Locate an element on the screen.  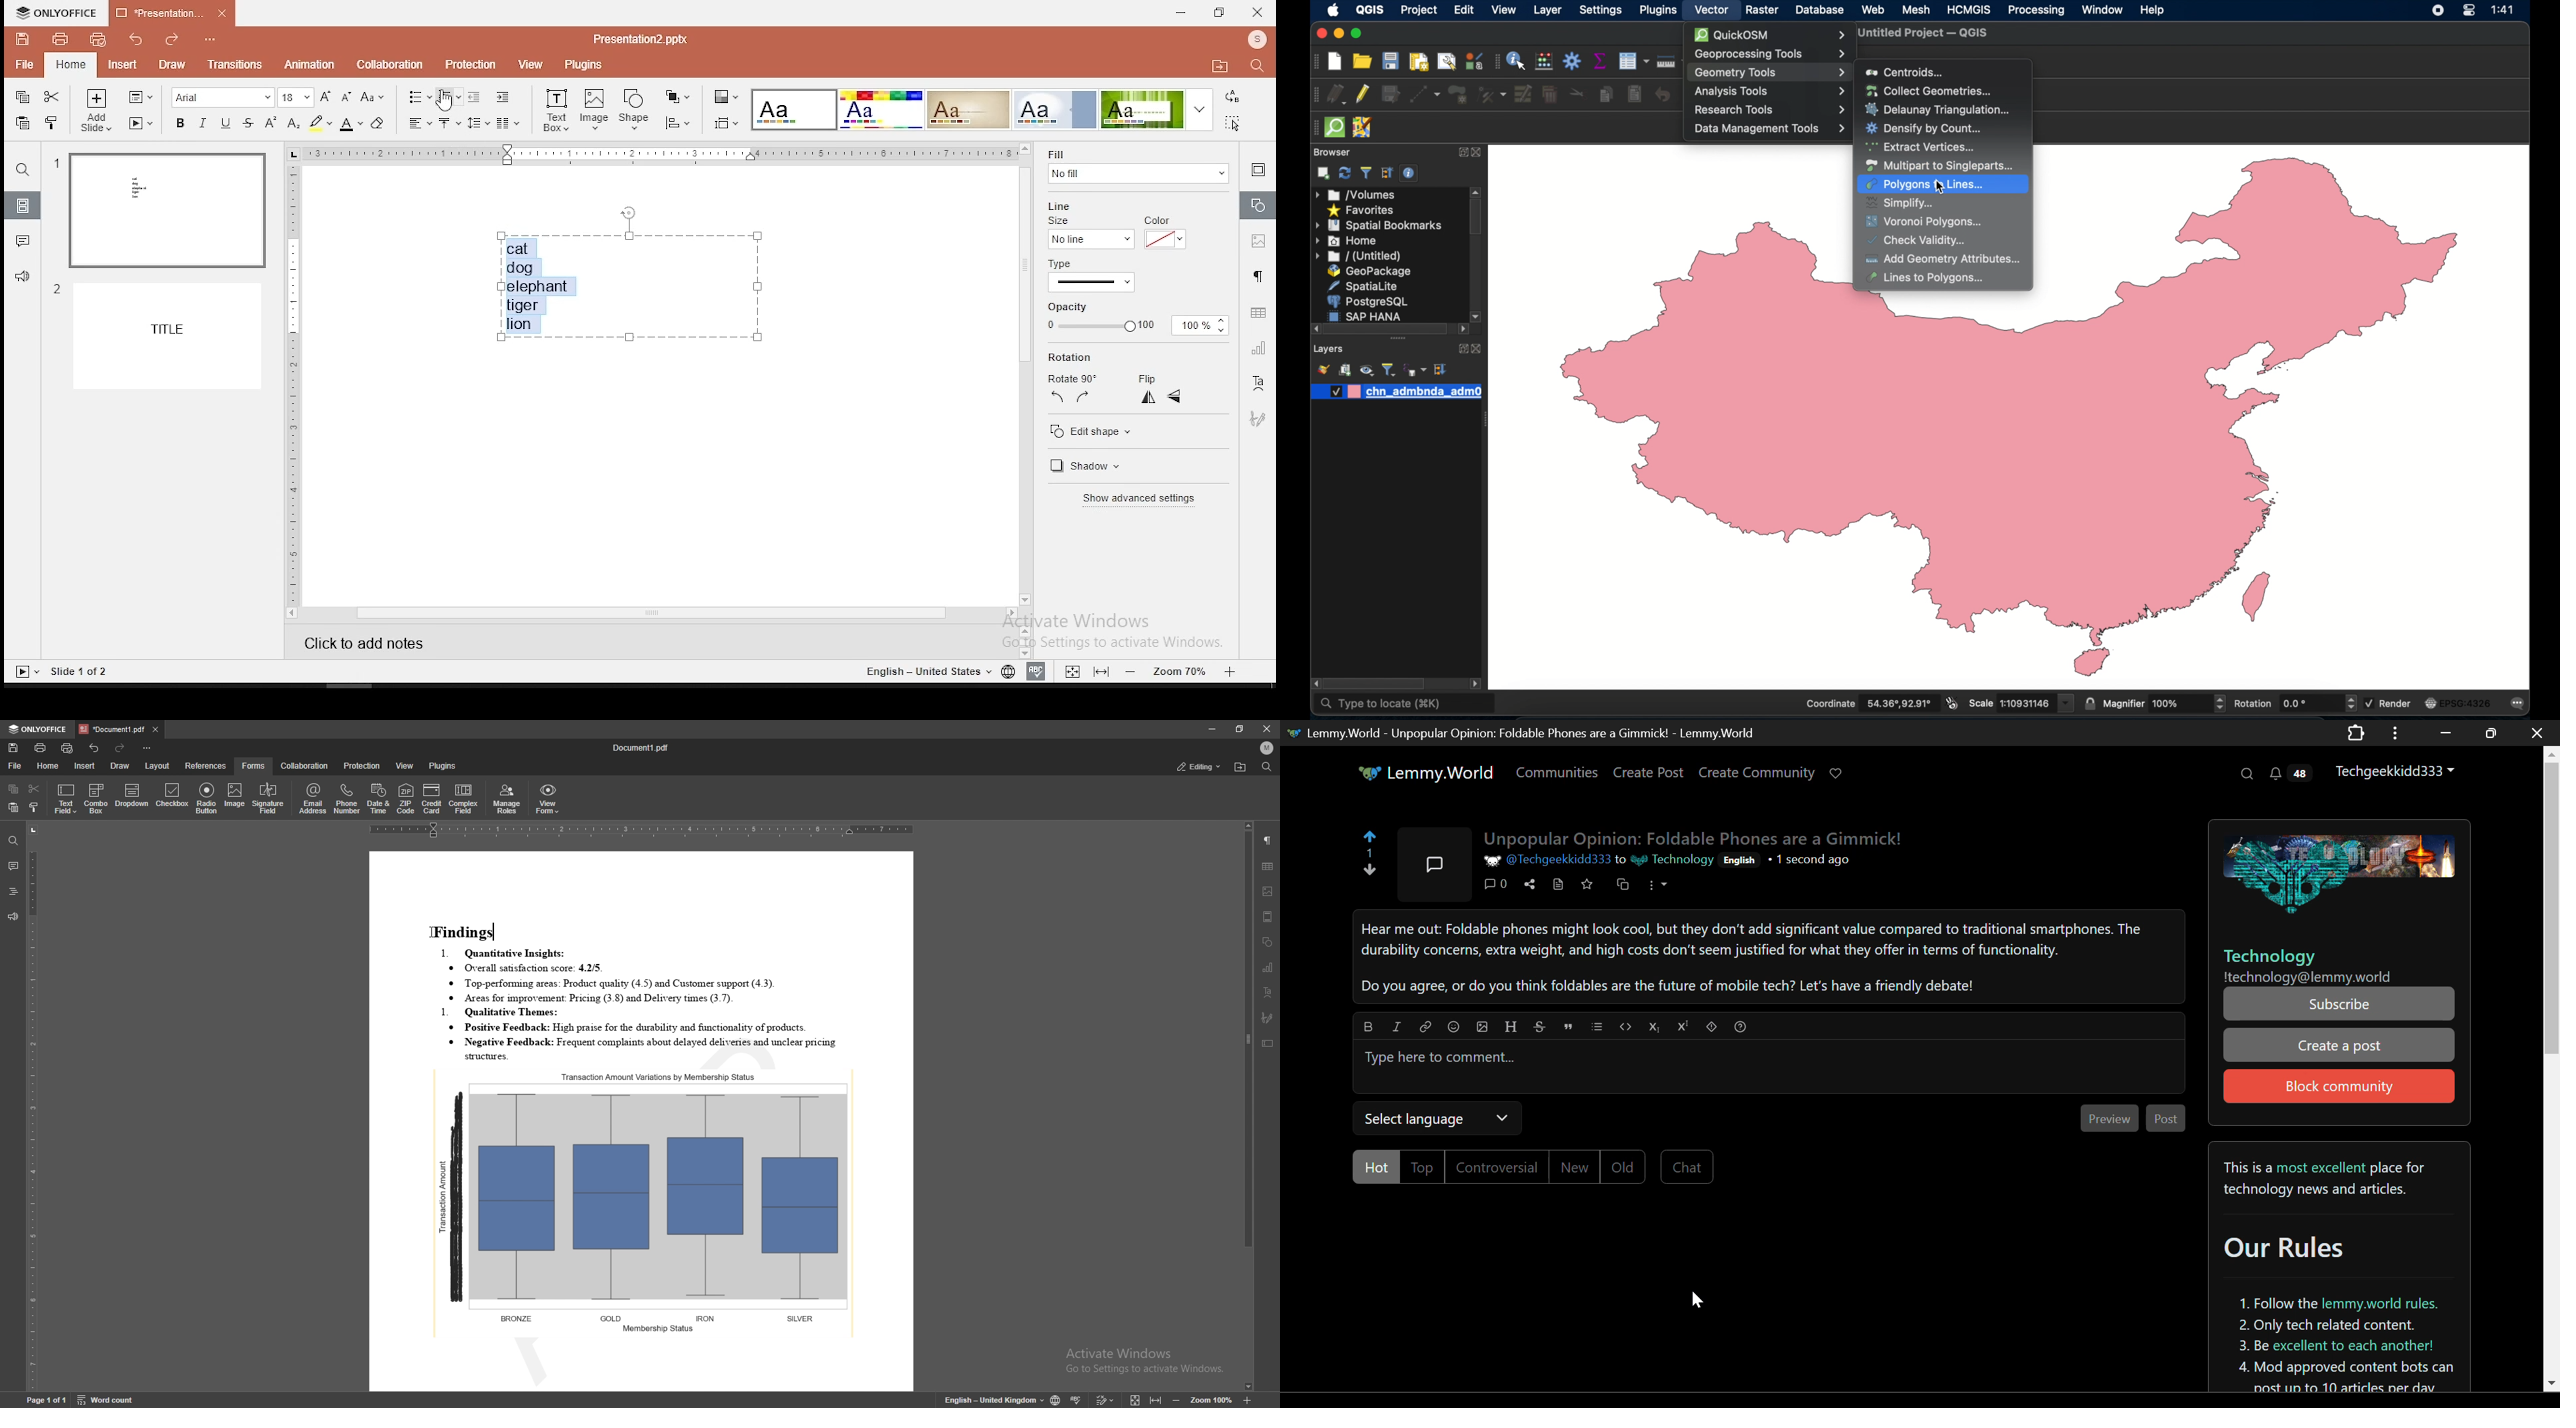
messages is located at coordinates (2520, 703).